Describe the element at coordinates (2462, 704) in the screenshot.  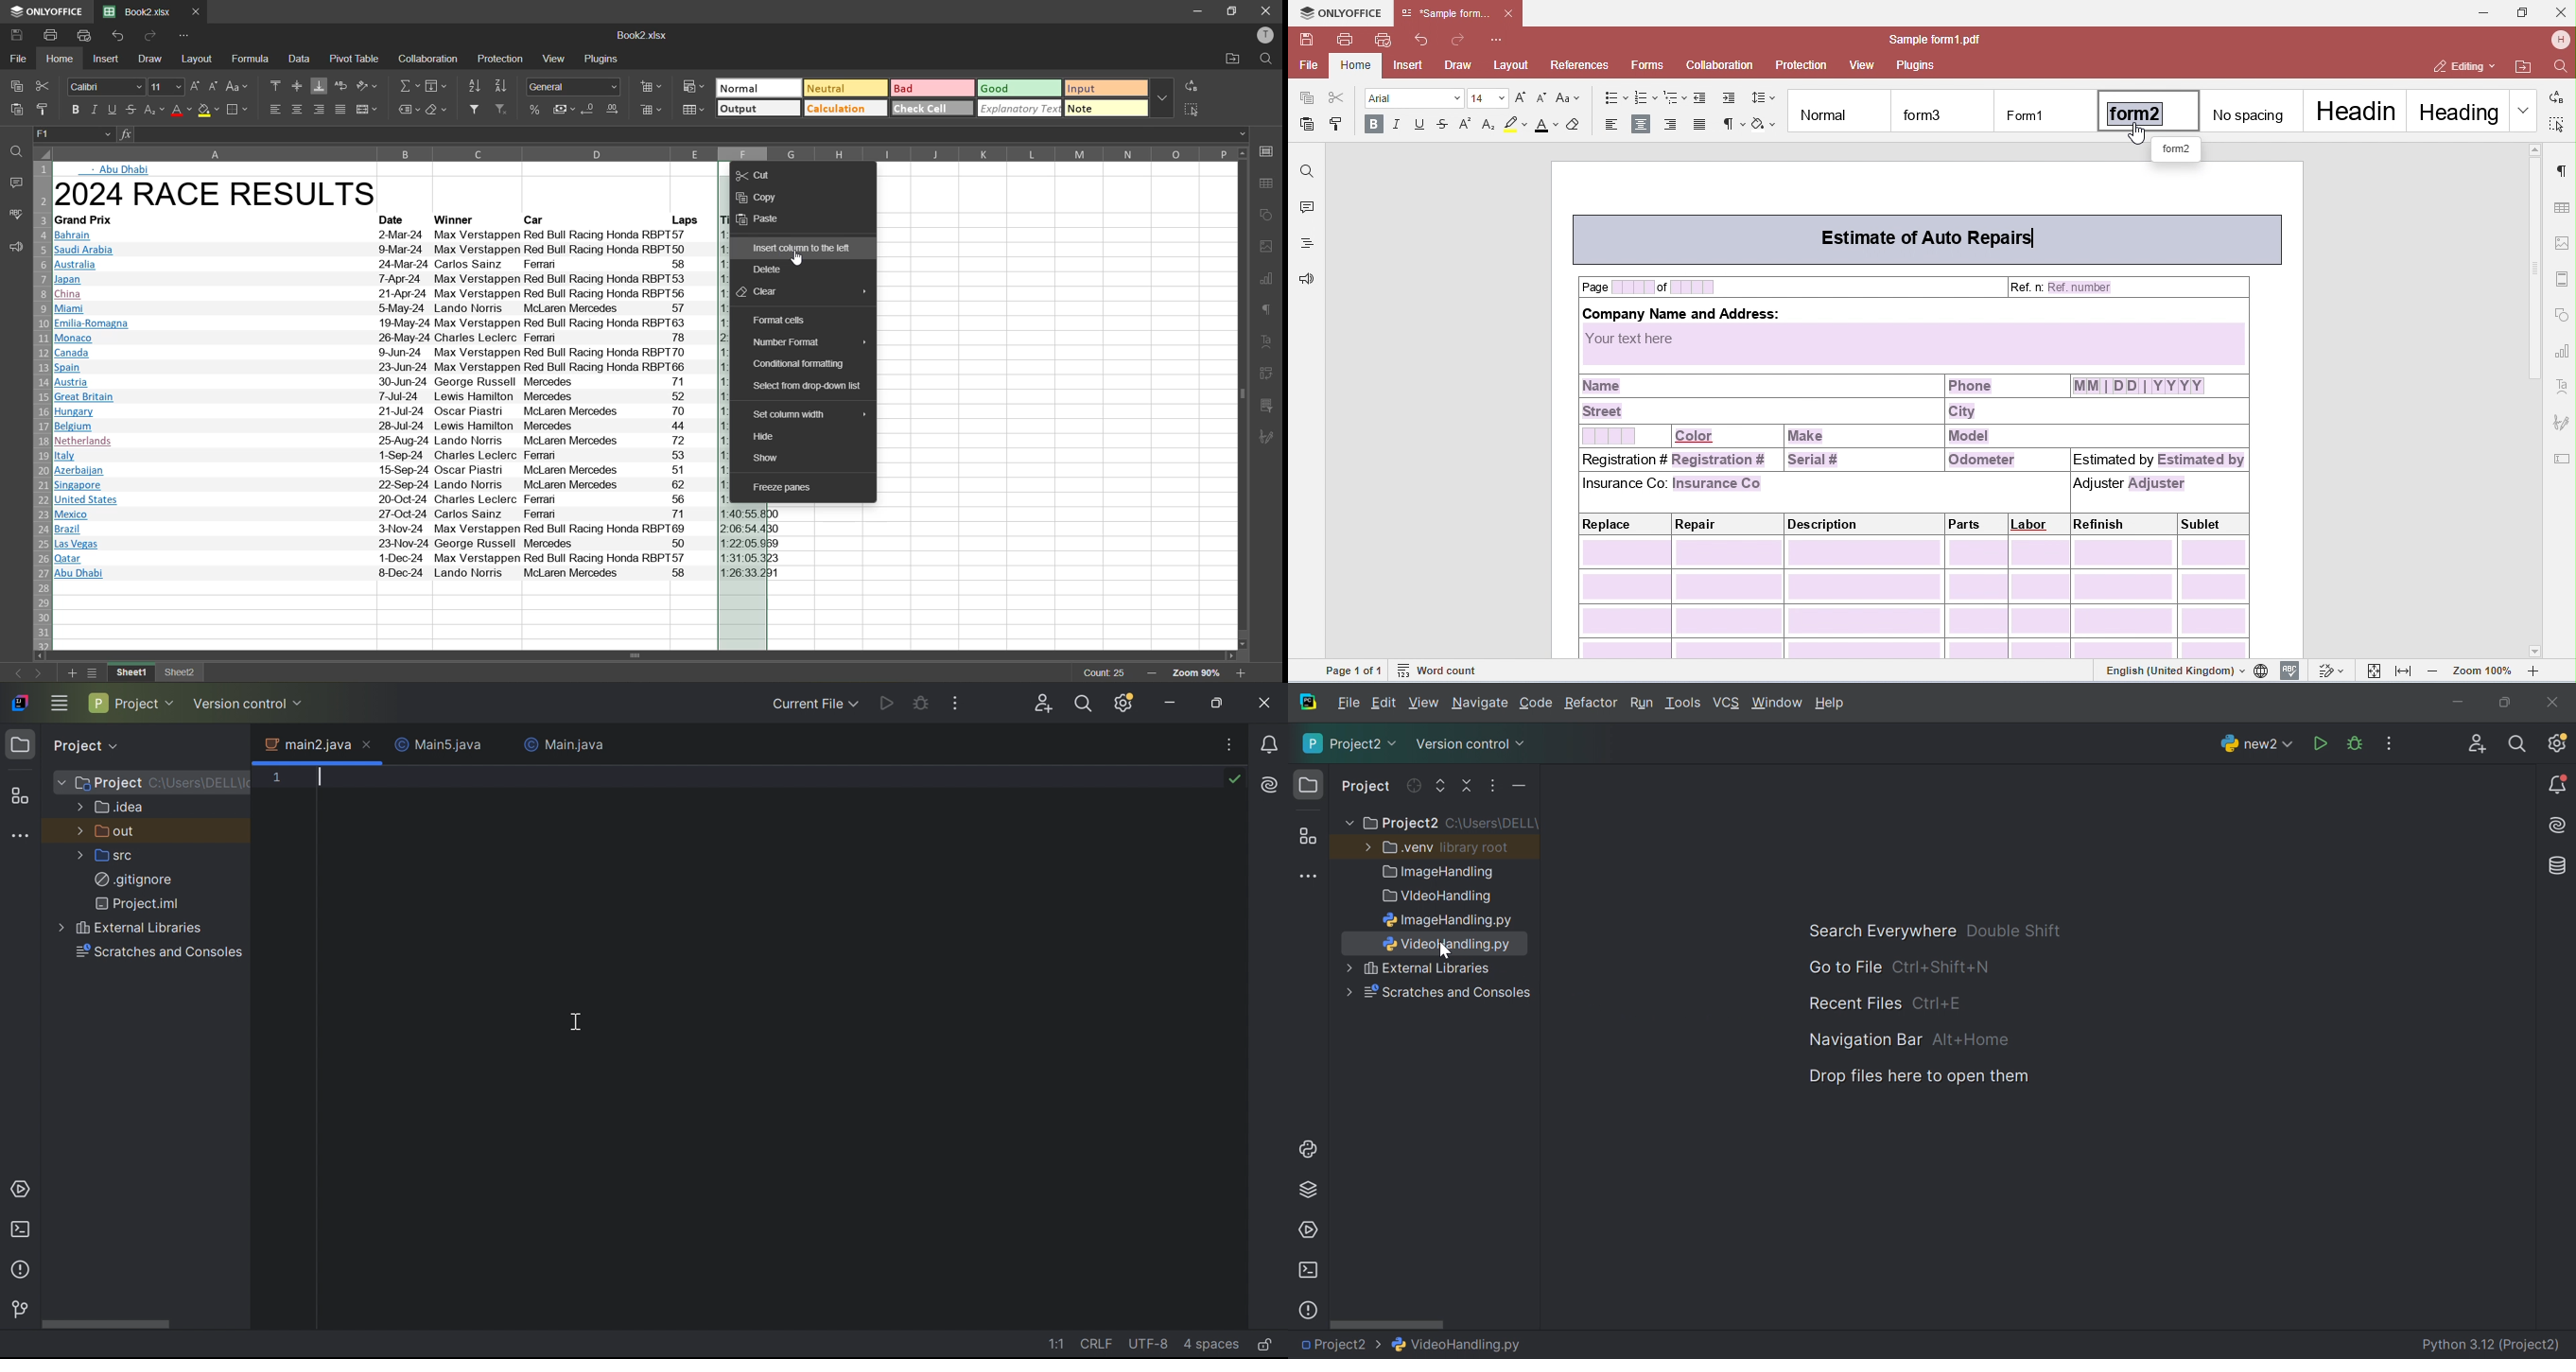
I see `Minimize` at that location.